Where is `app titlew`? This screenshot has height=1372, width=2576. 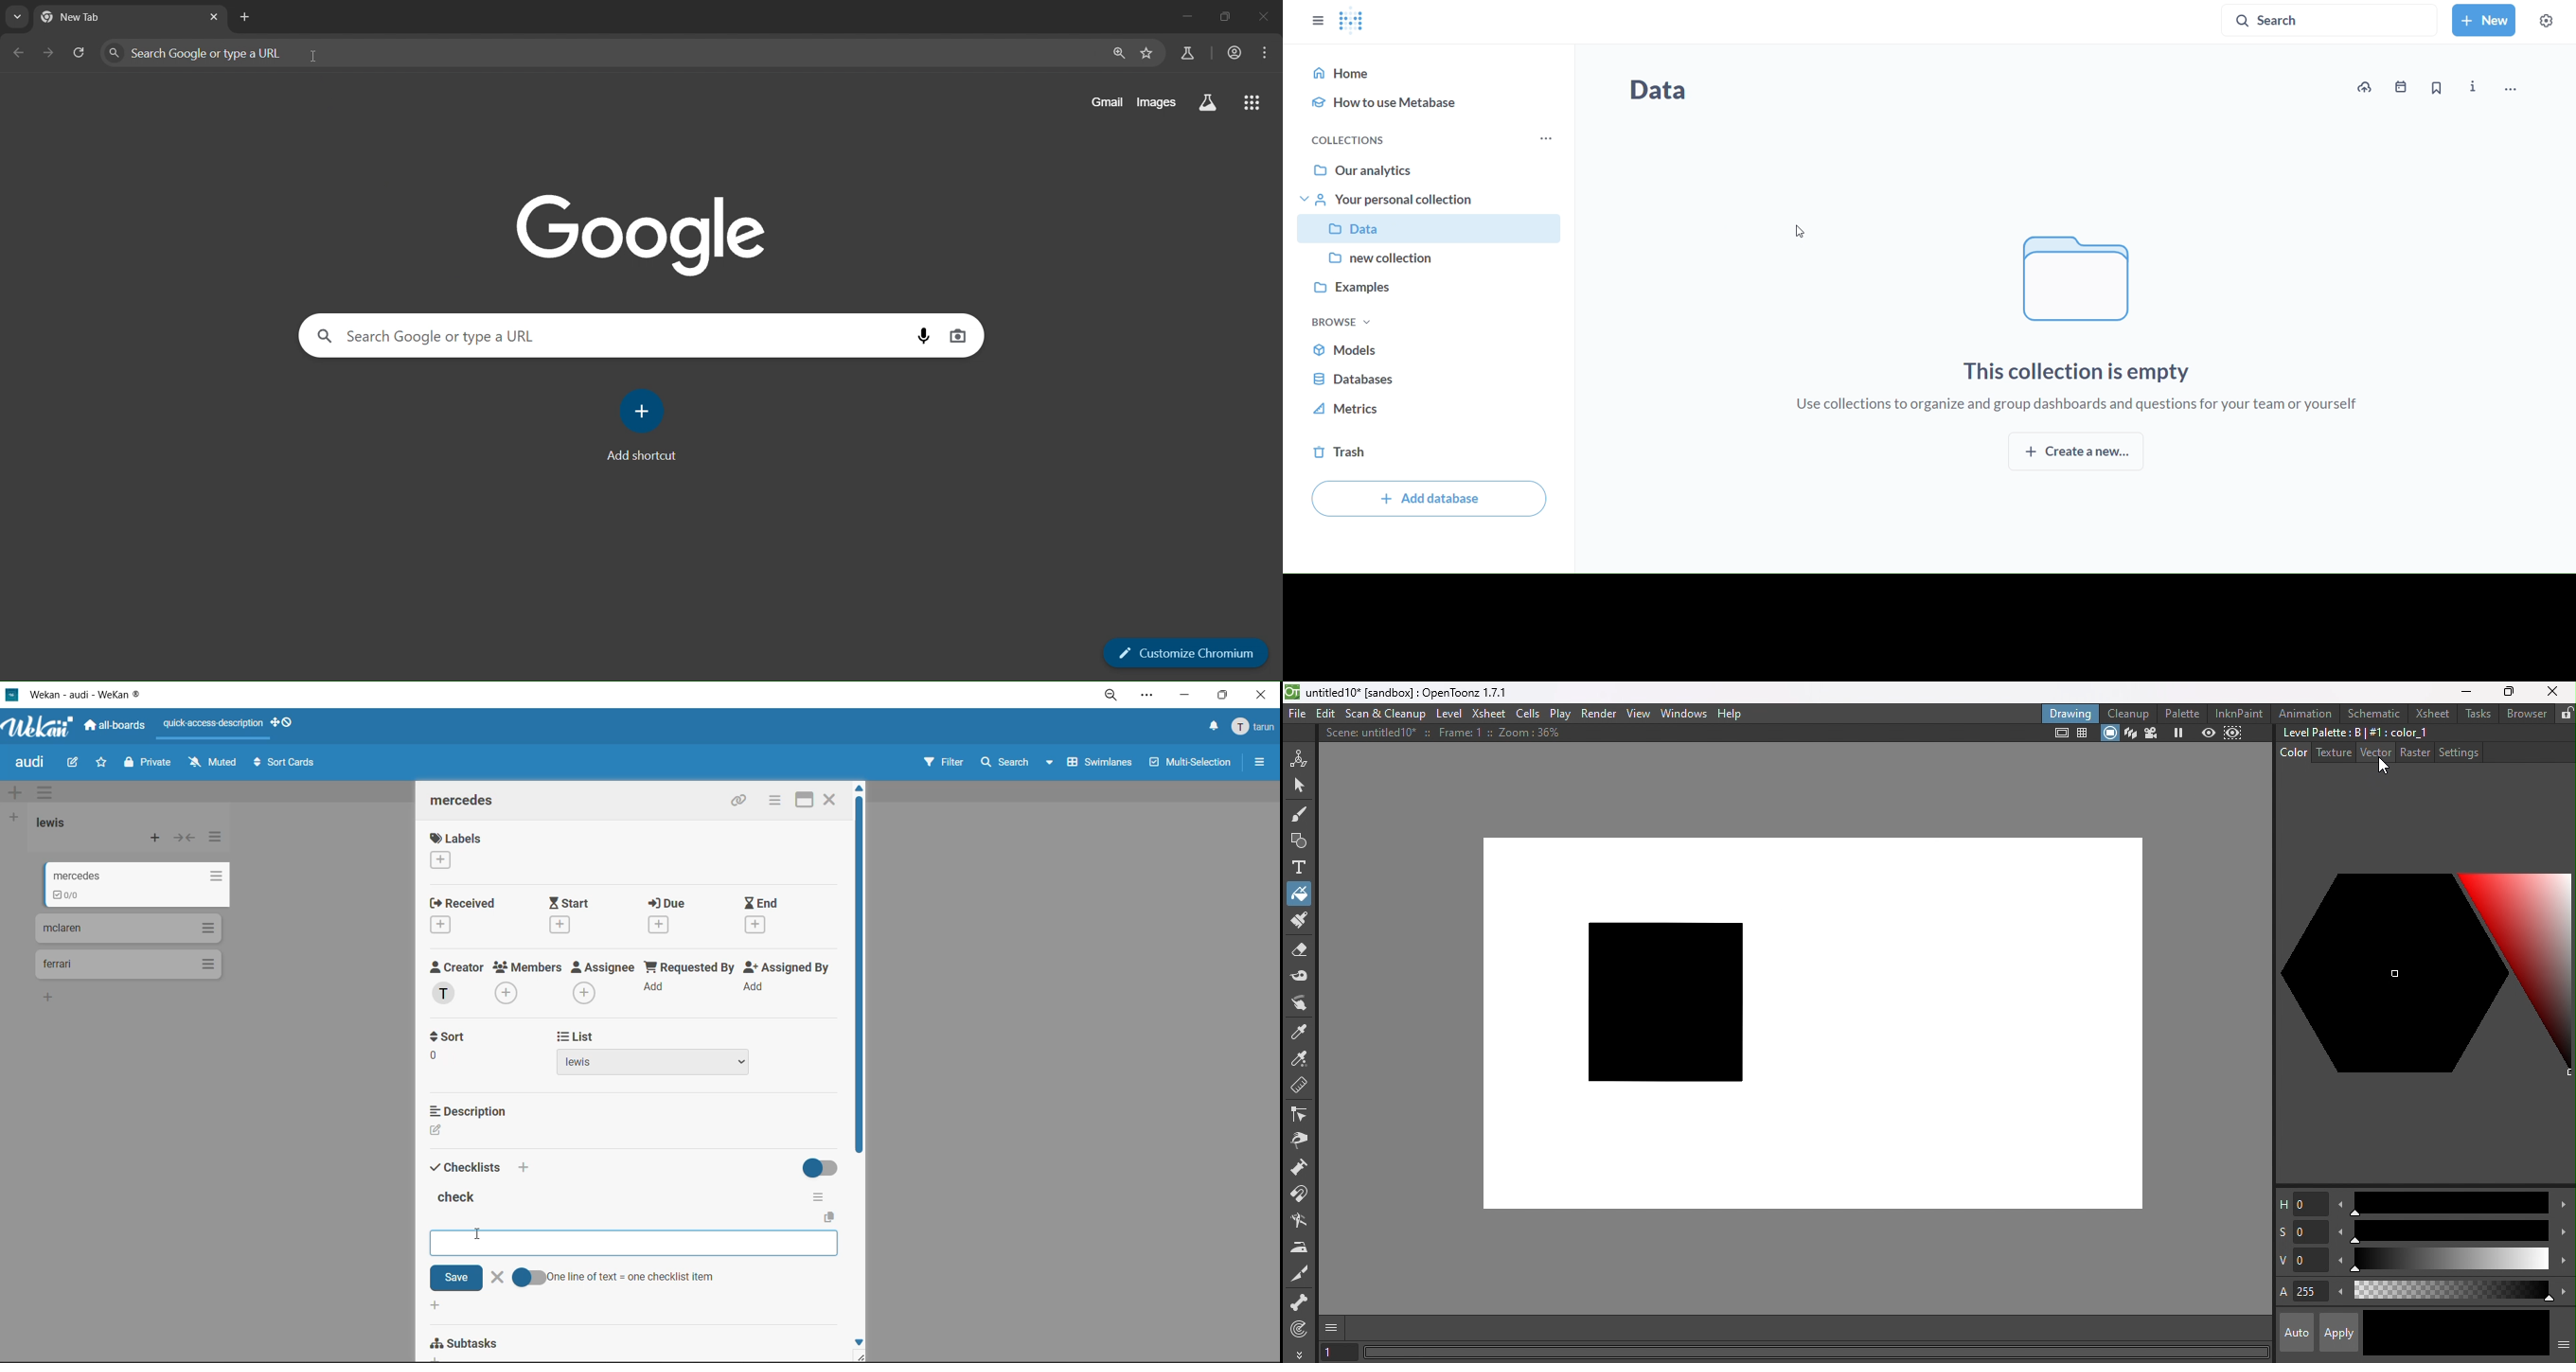
app titlew is located at coordinates (105, 697).